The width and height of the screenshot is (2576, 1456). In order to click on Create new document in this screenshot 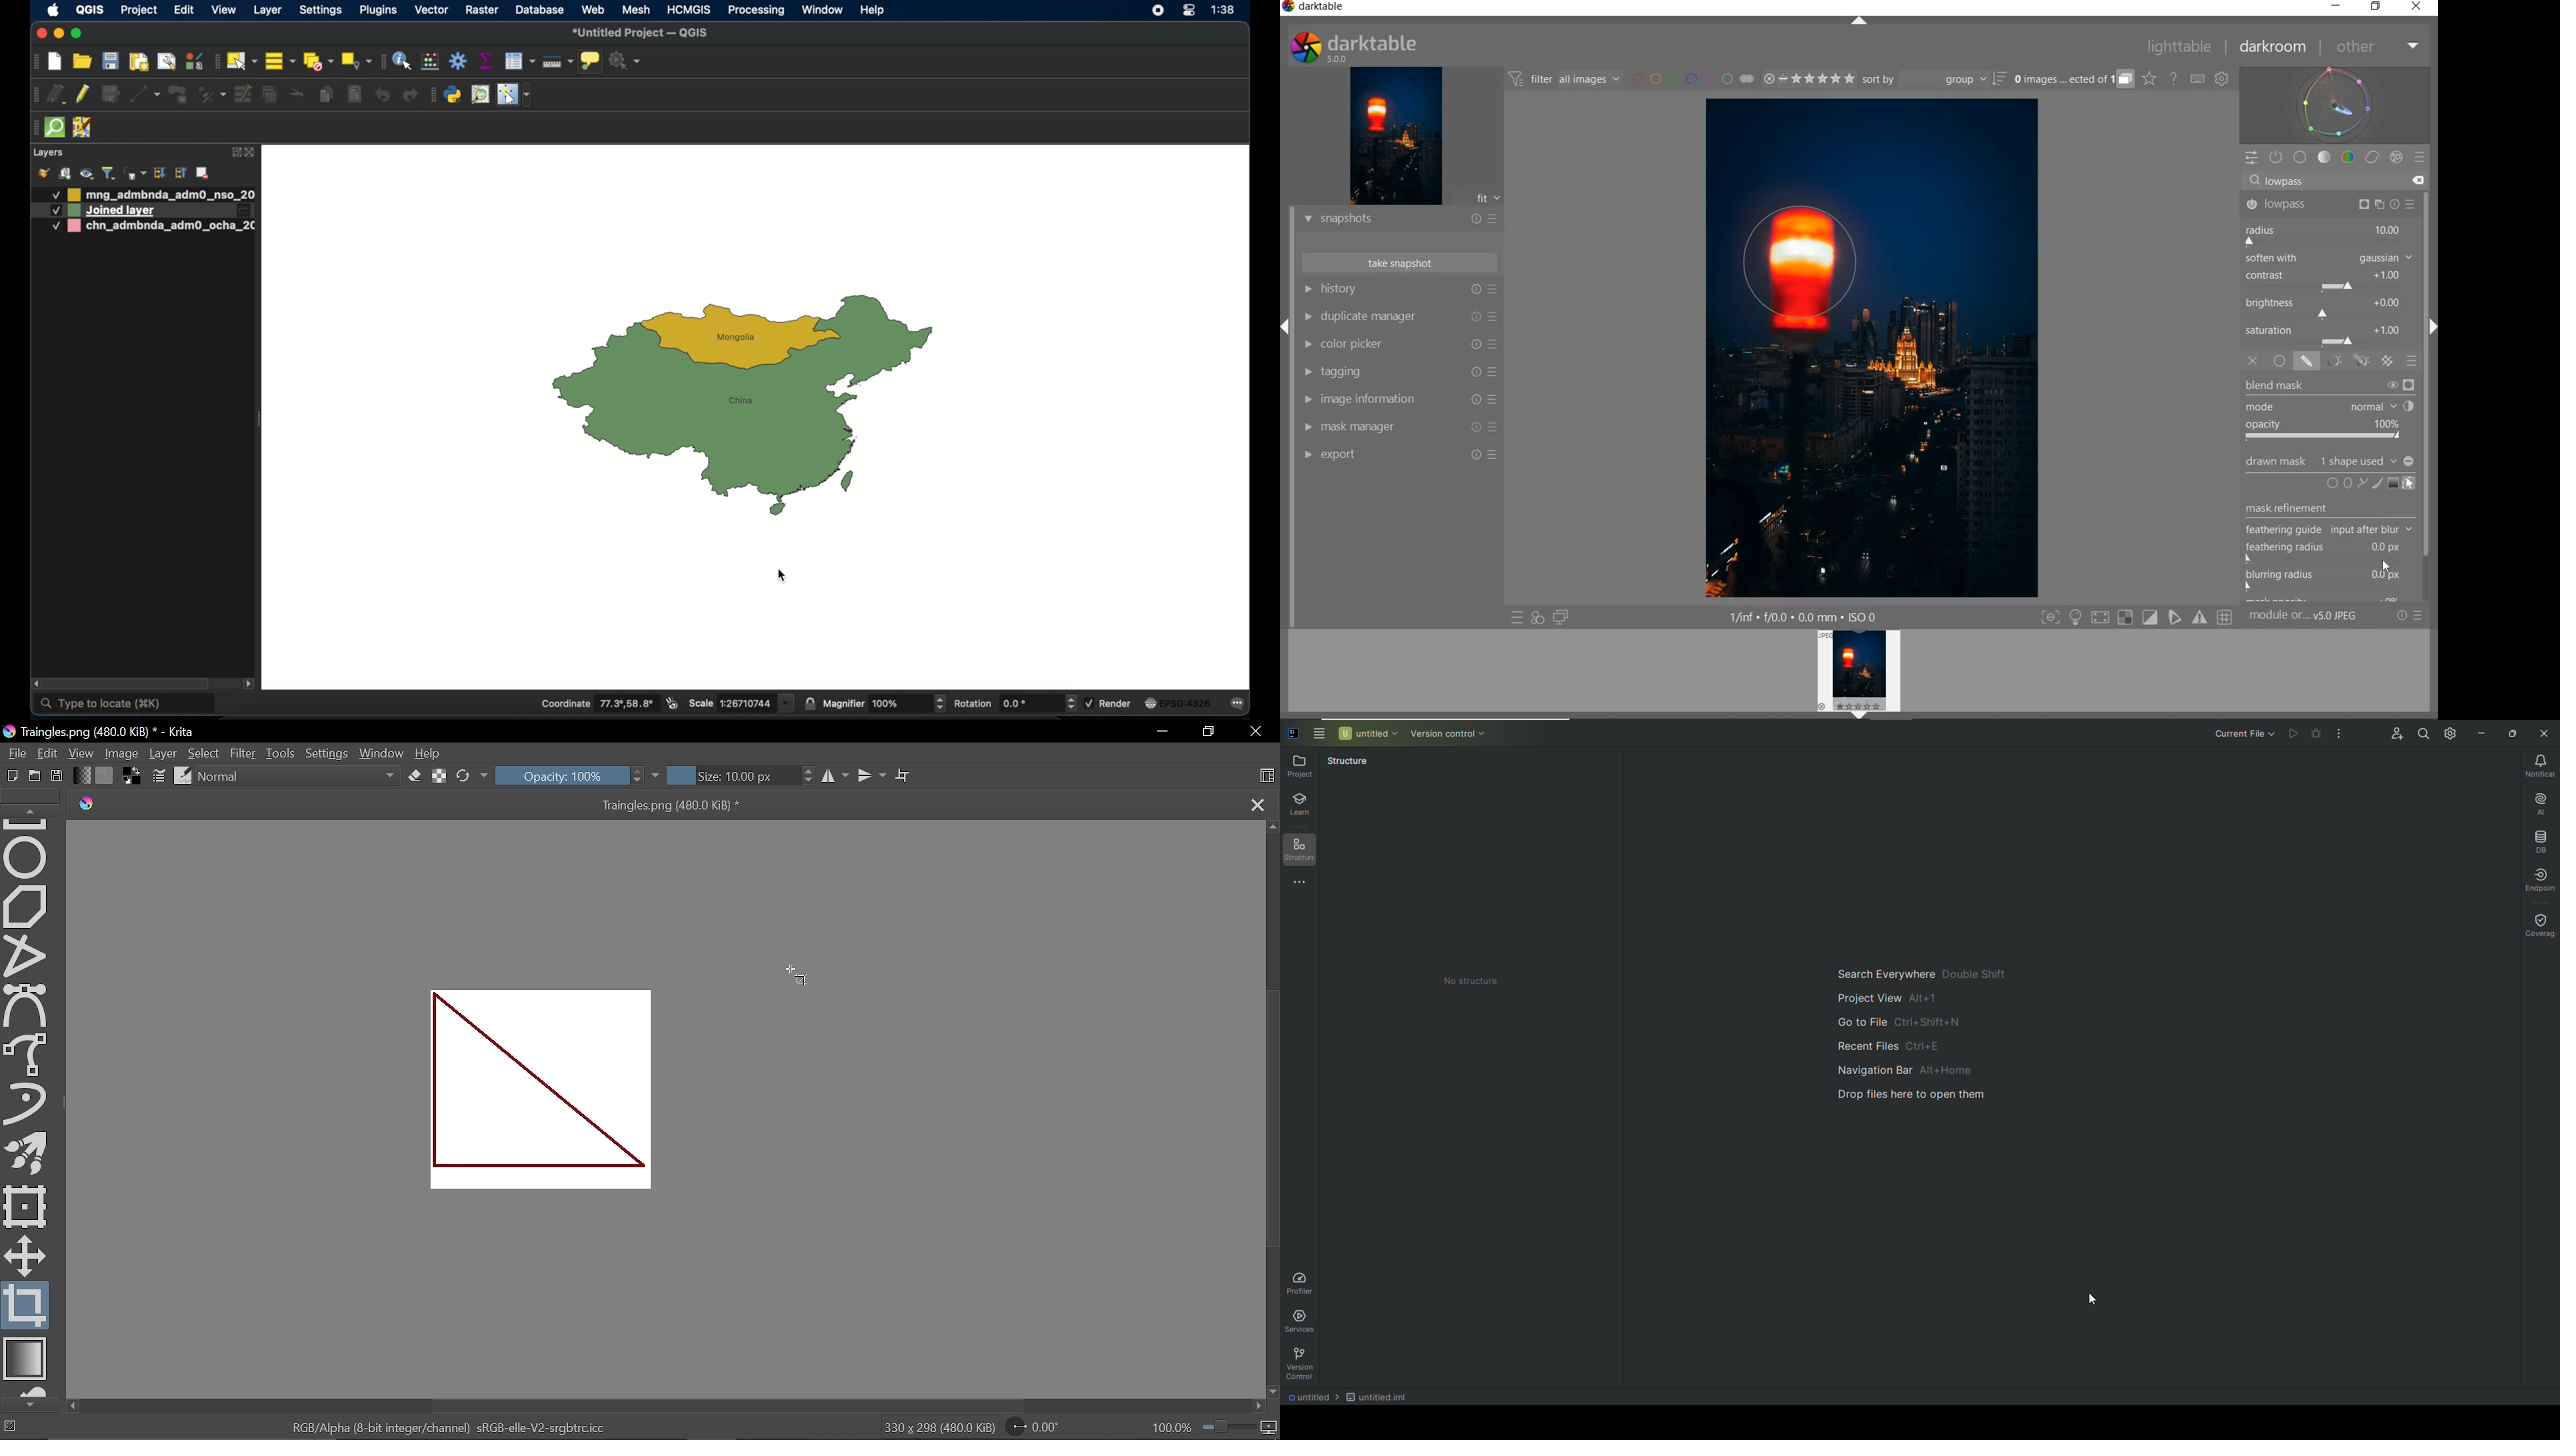, I will do `click(13, 776)`.